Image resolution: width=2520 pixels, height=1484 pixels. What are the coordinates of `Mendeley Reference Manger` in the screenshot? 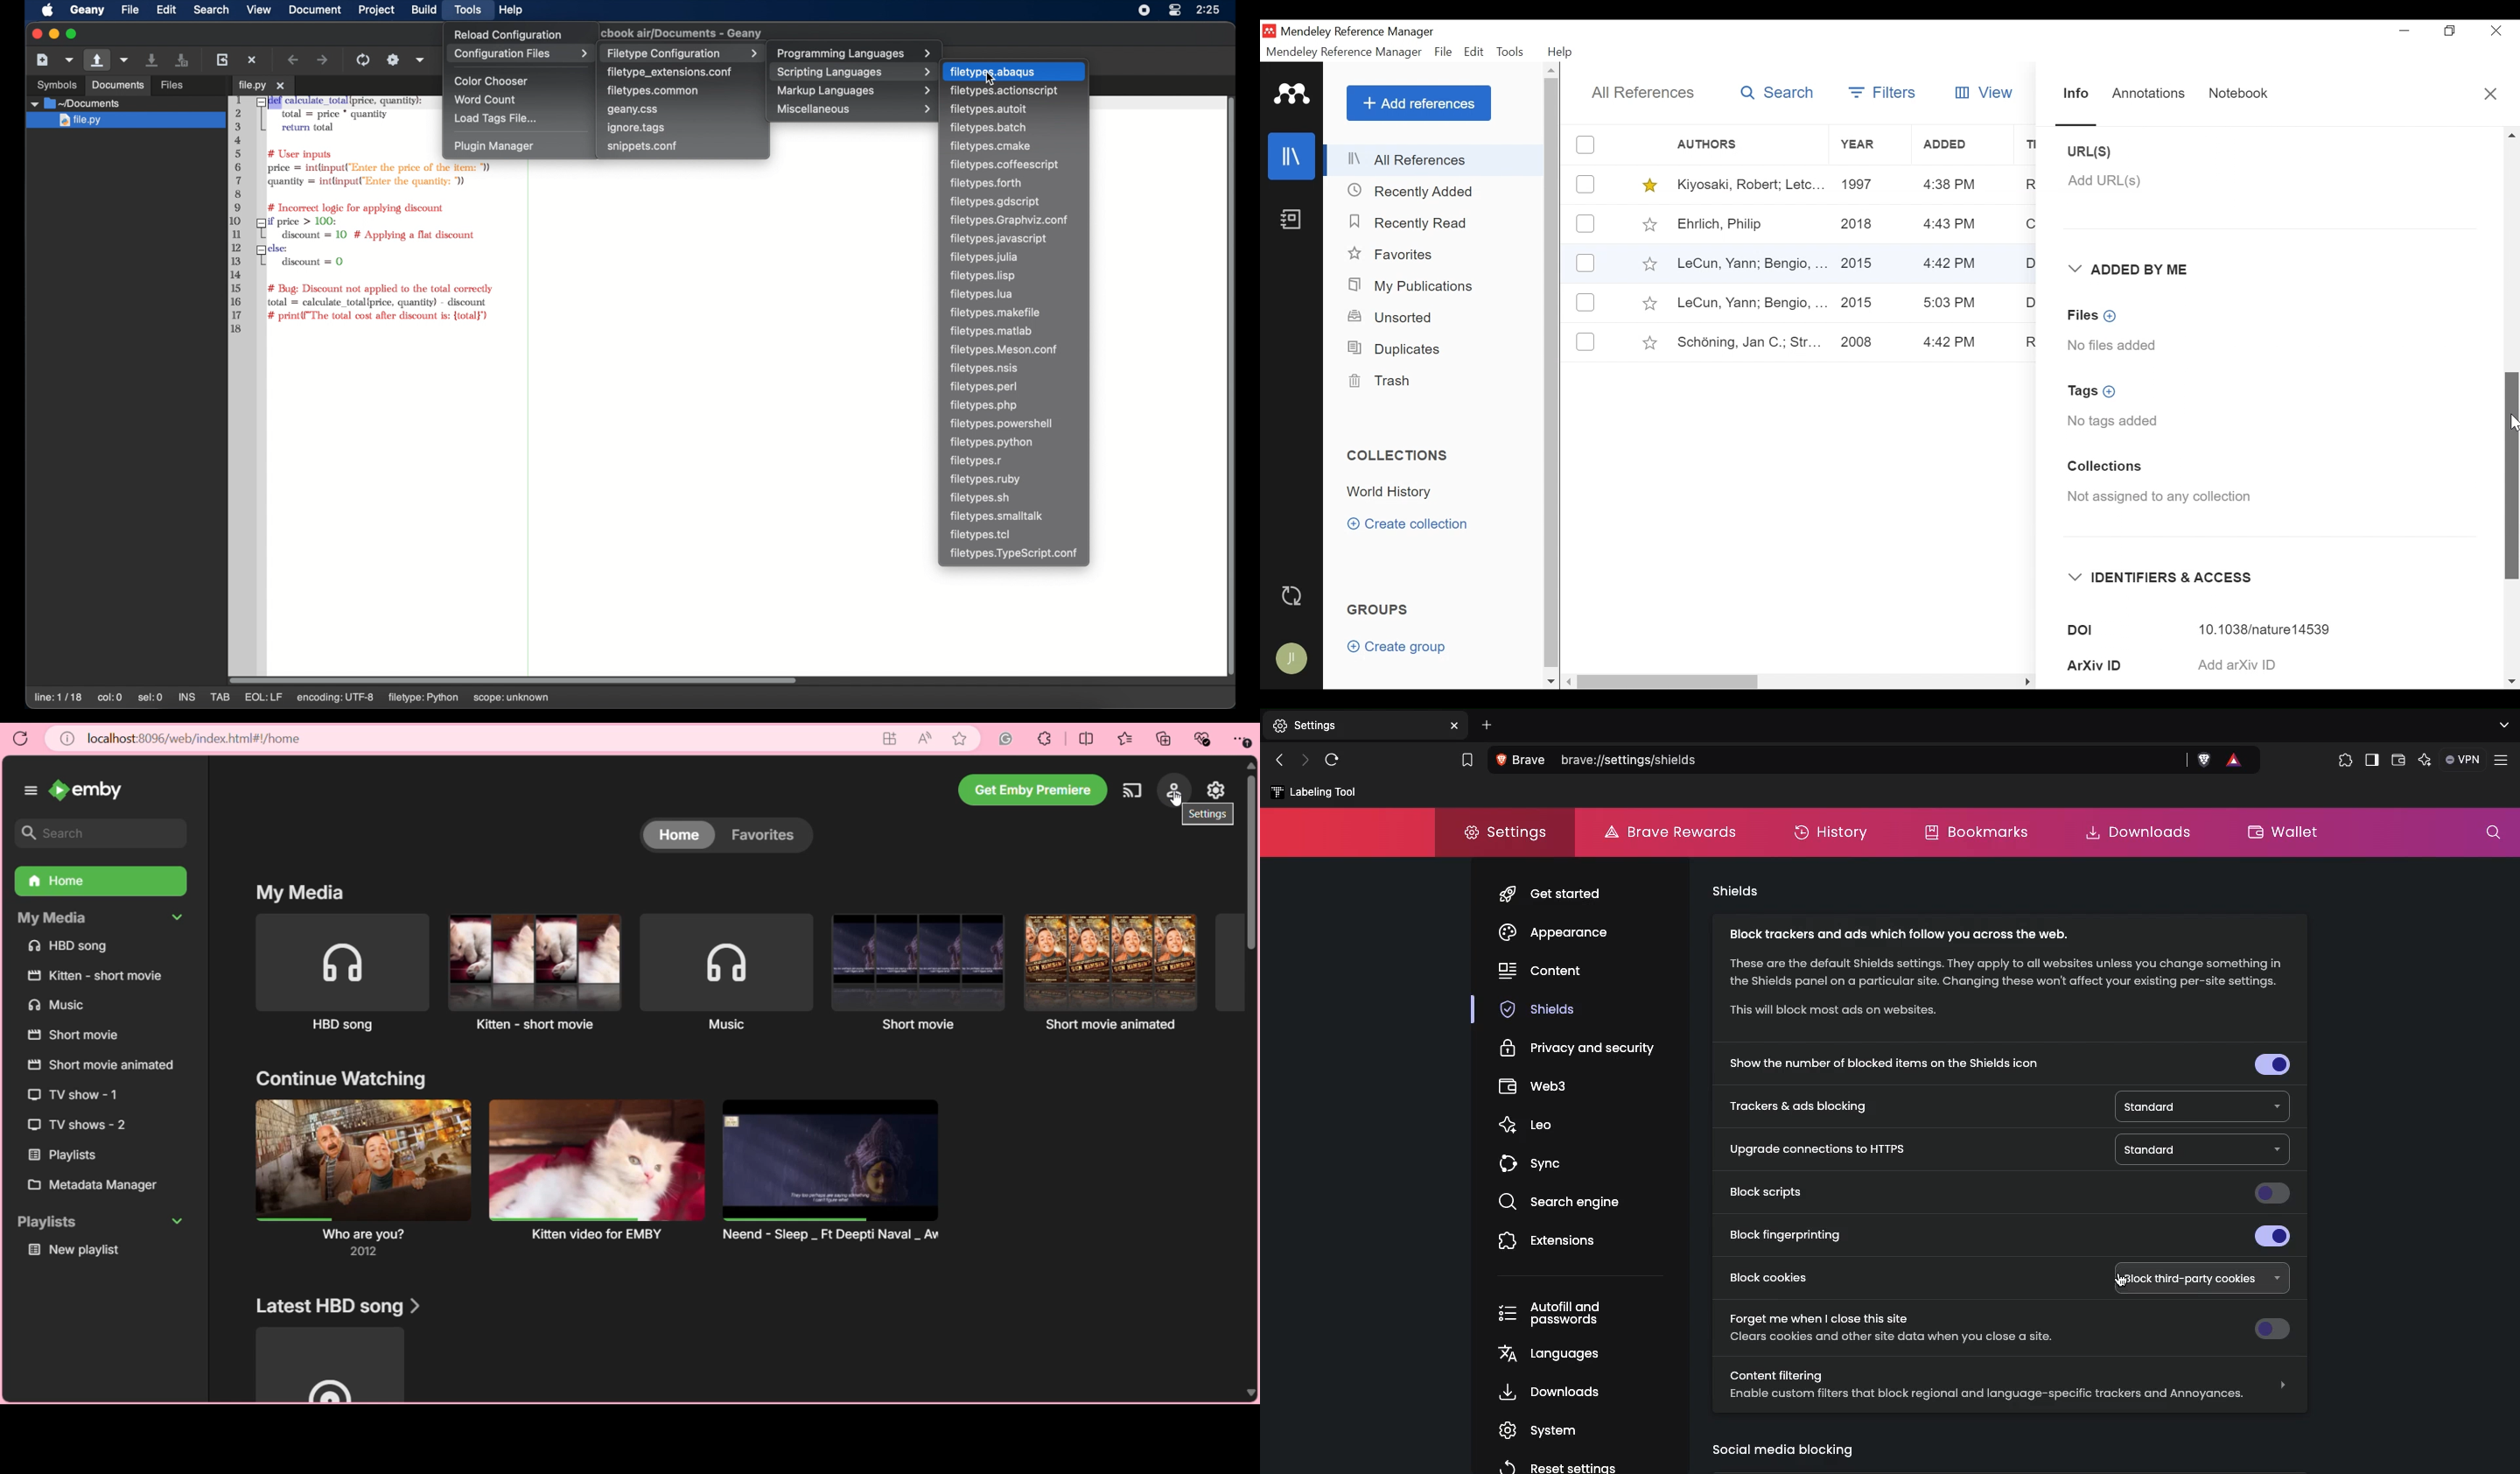 It's located at (1366, 32).